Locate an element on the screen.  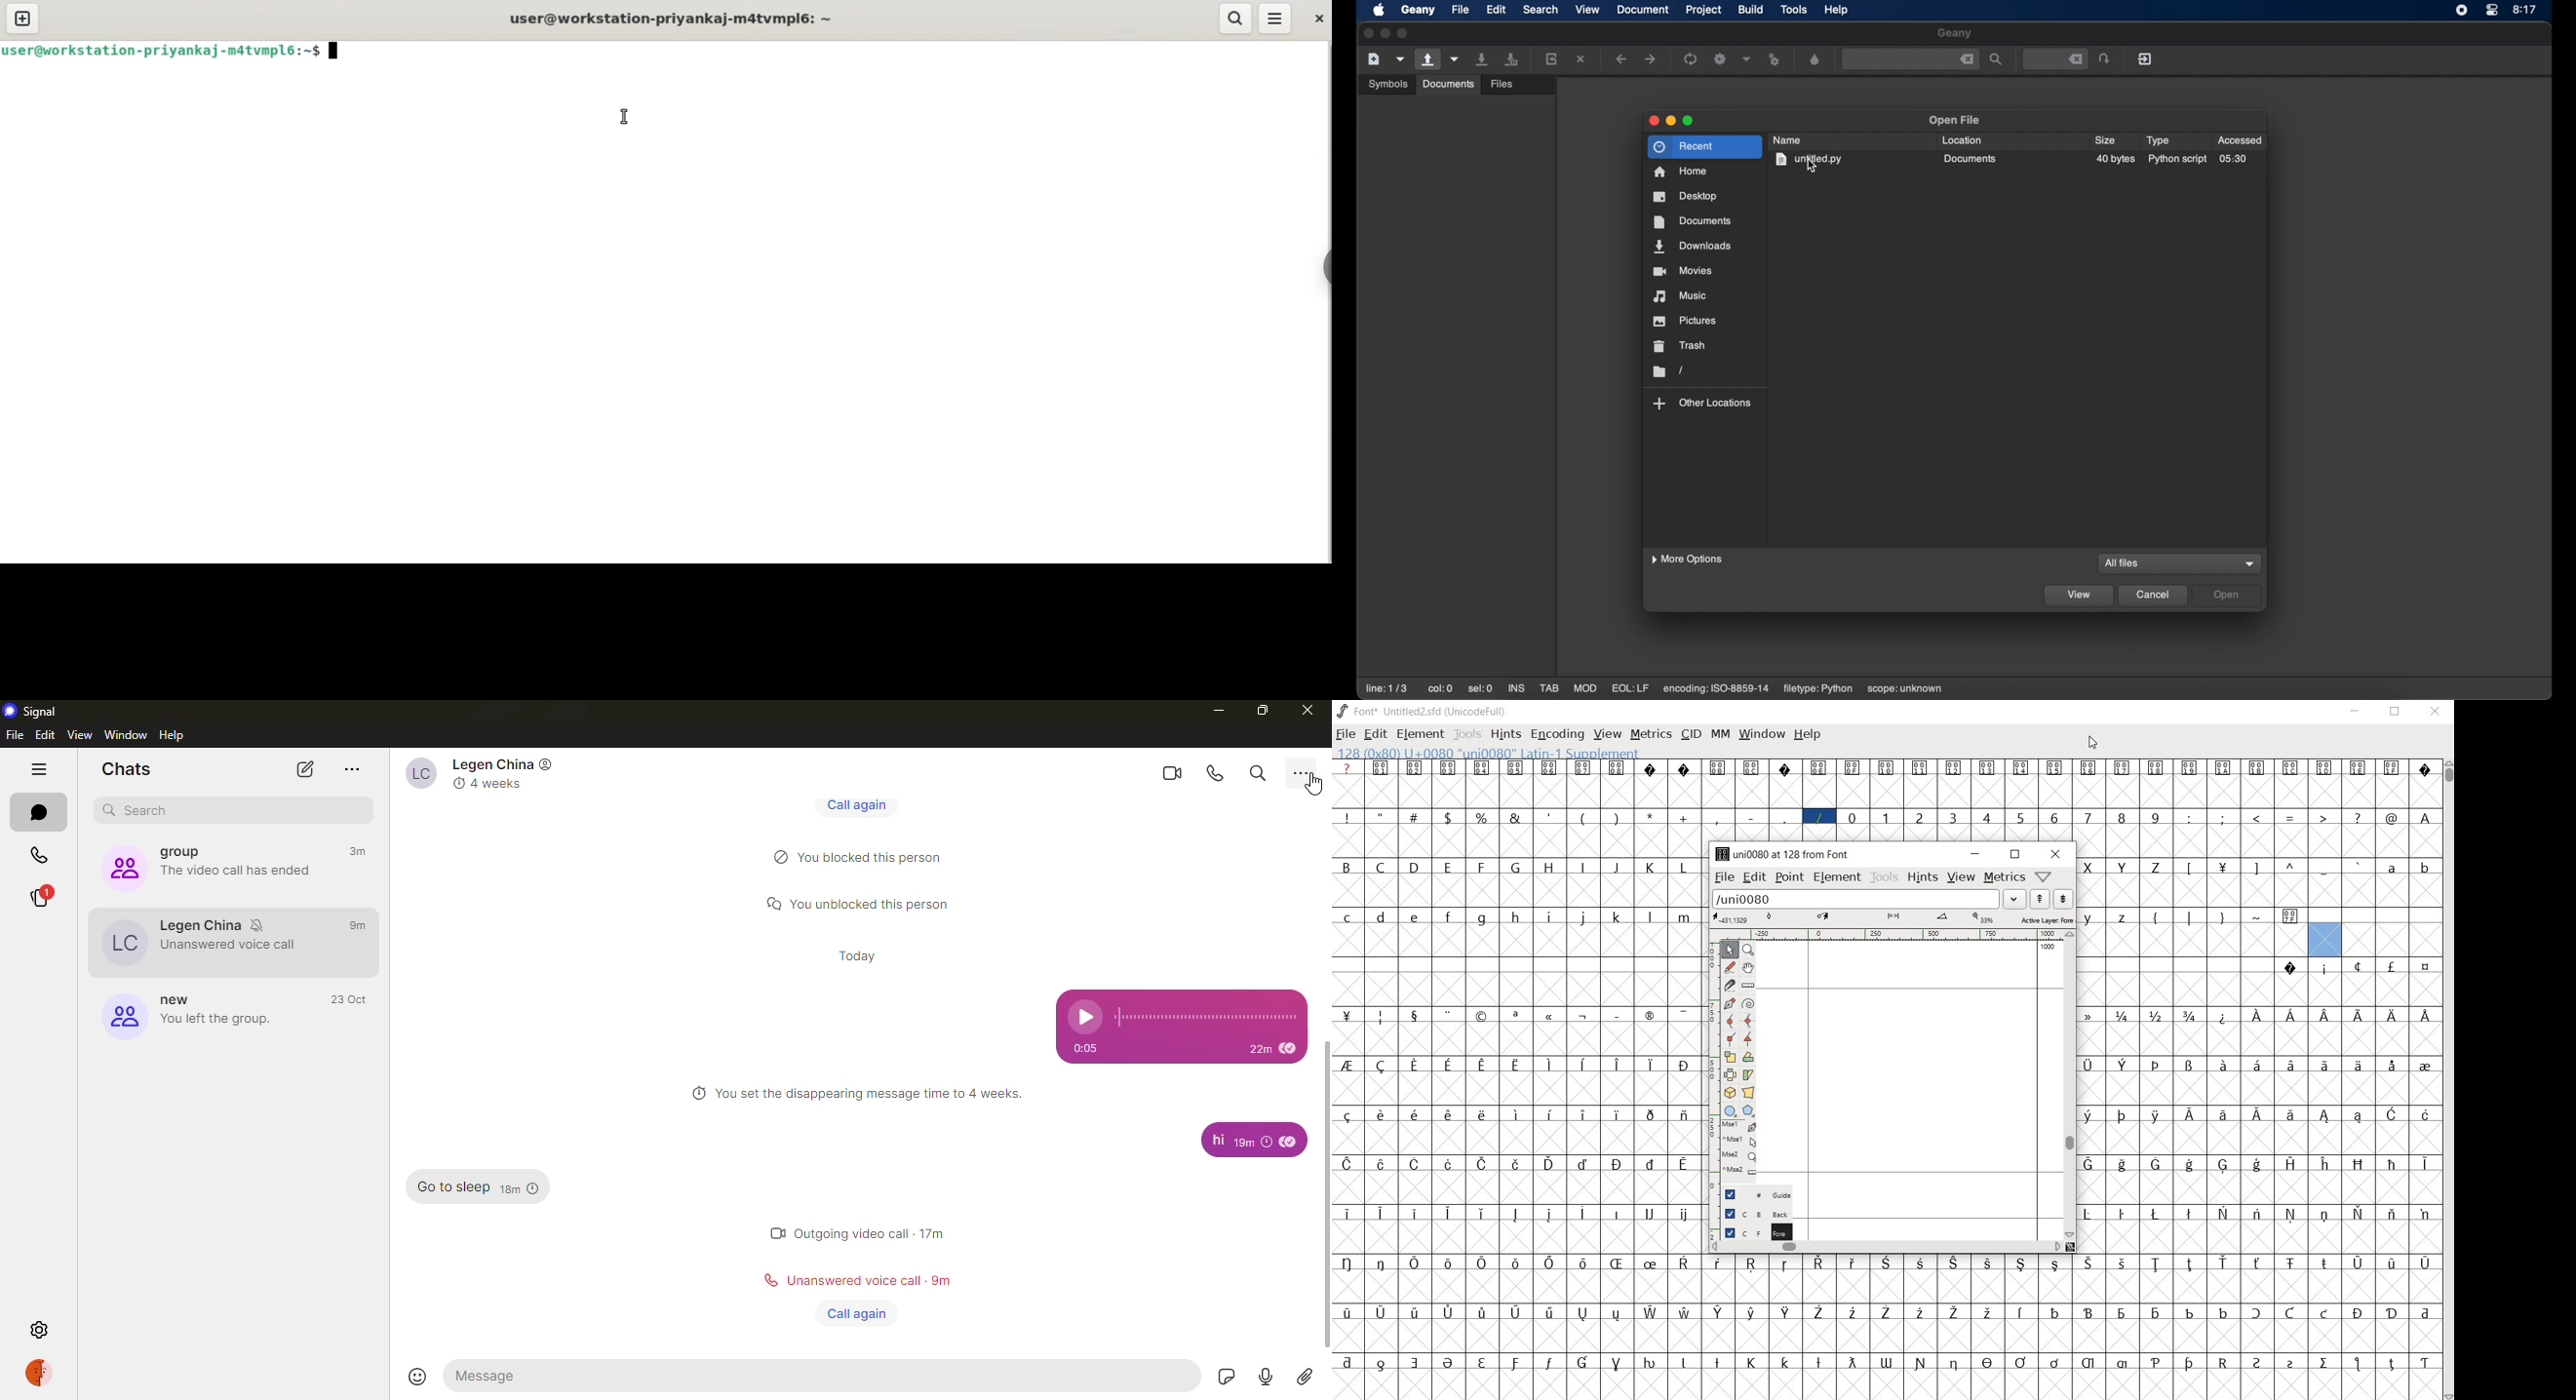
glyph is located at coordinates (1649, 917).